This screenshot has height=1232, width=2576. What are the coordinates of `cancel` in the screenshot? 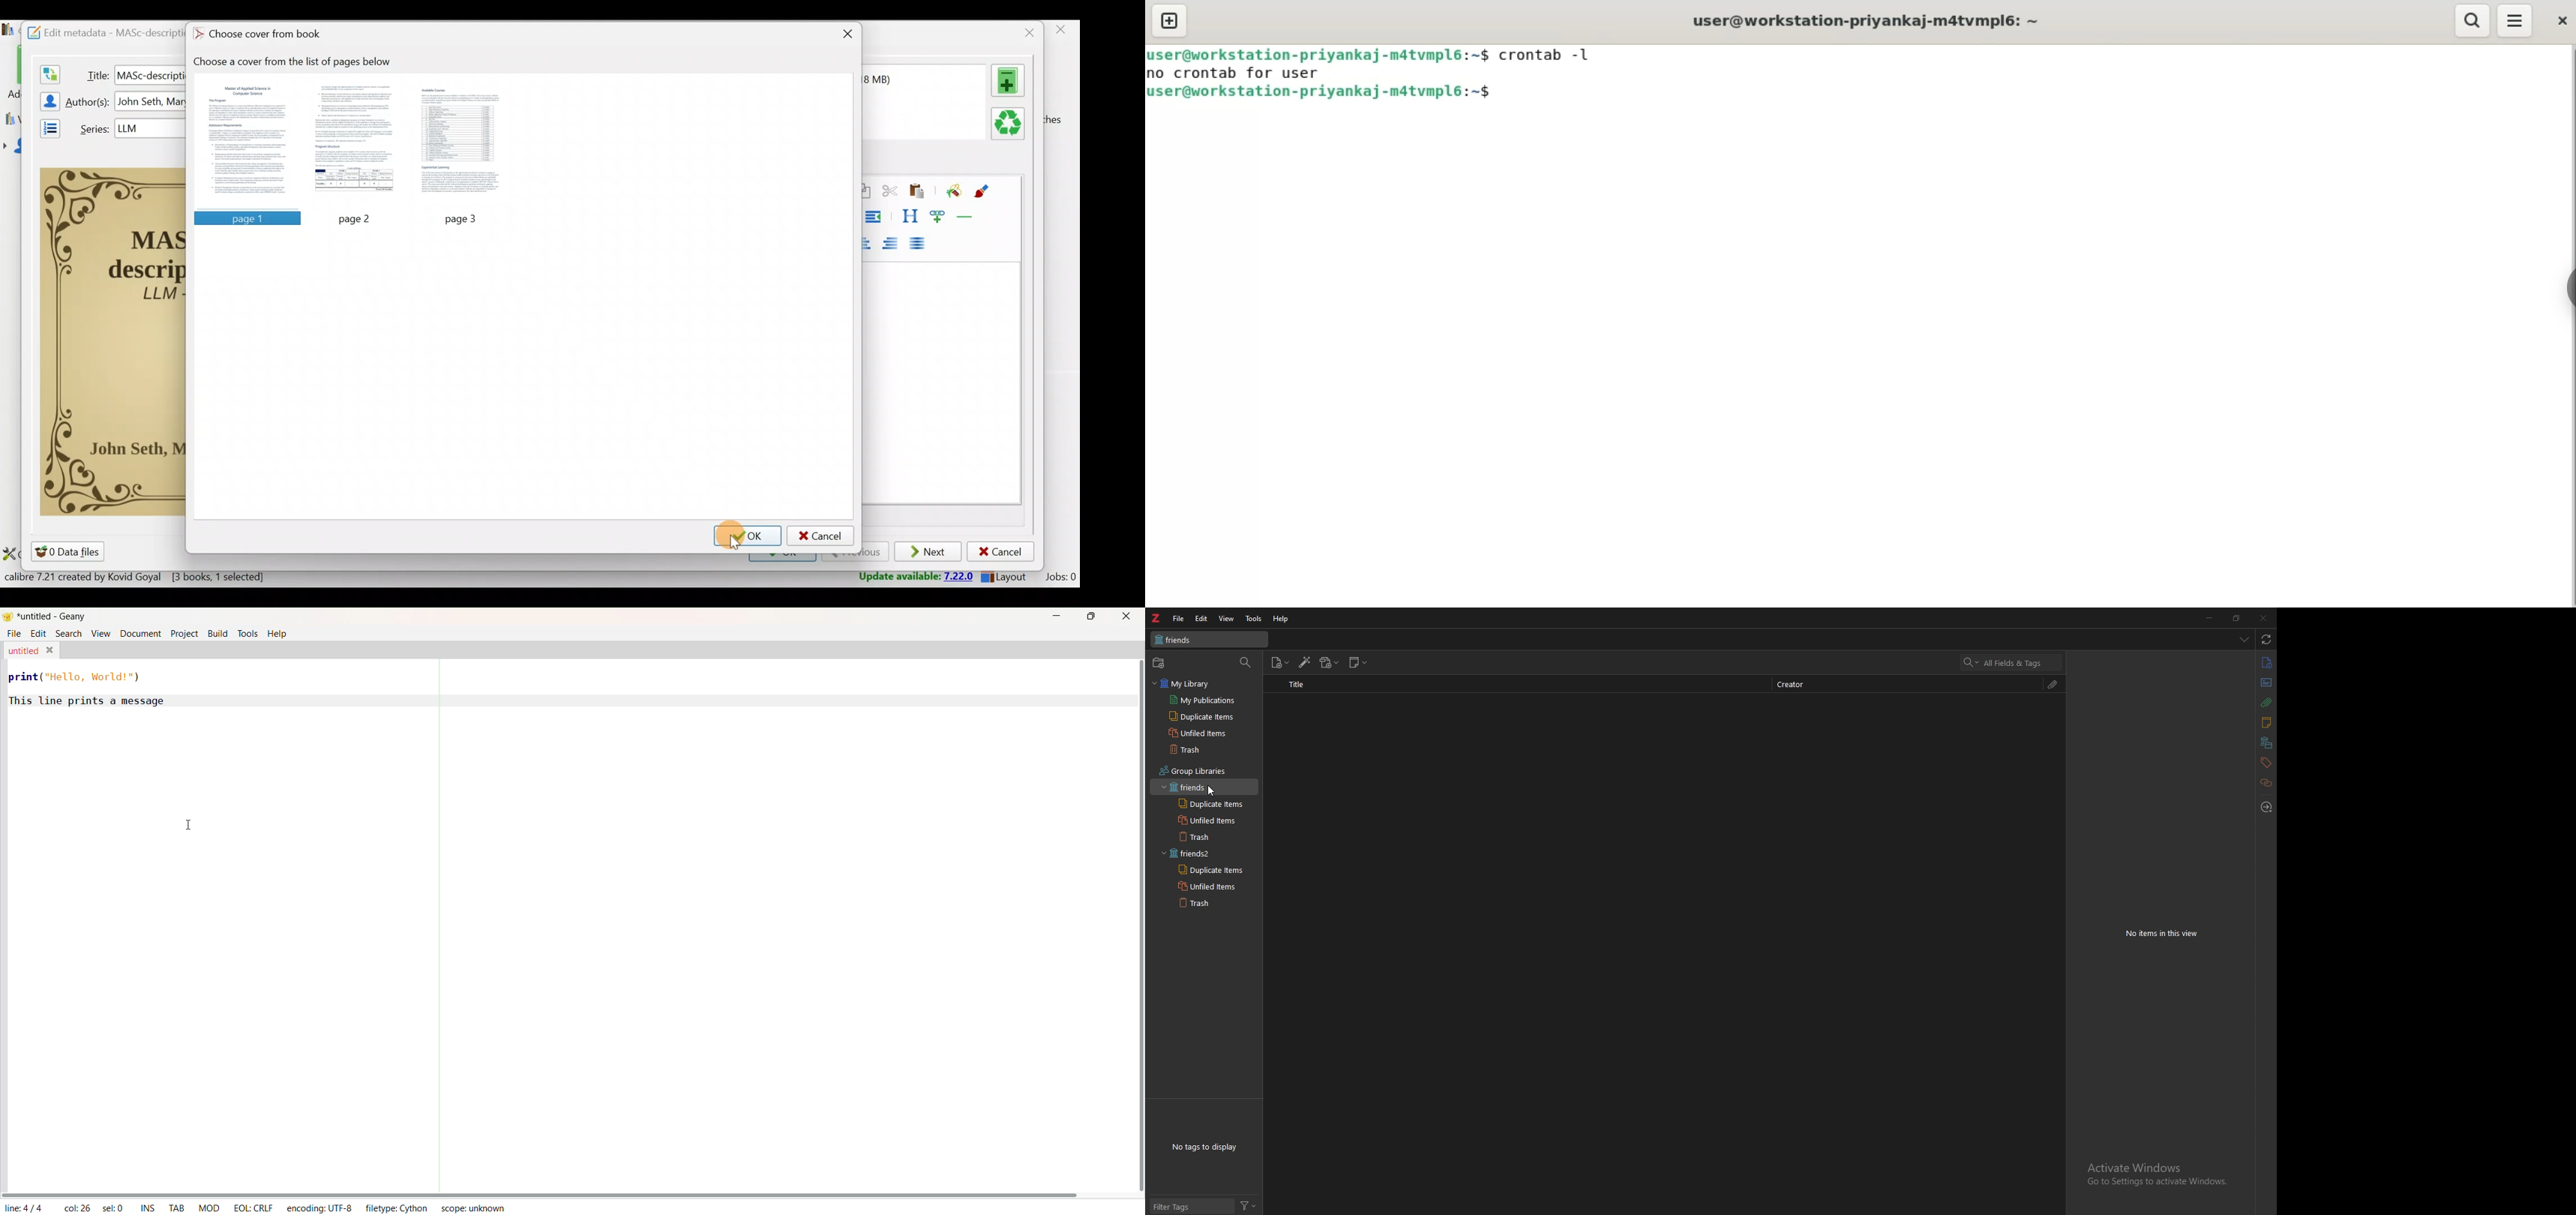 It's located at (821, 536).